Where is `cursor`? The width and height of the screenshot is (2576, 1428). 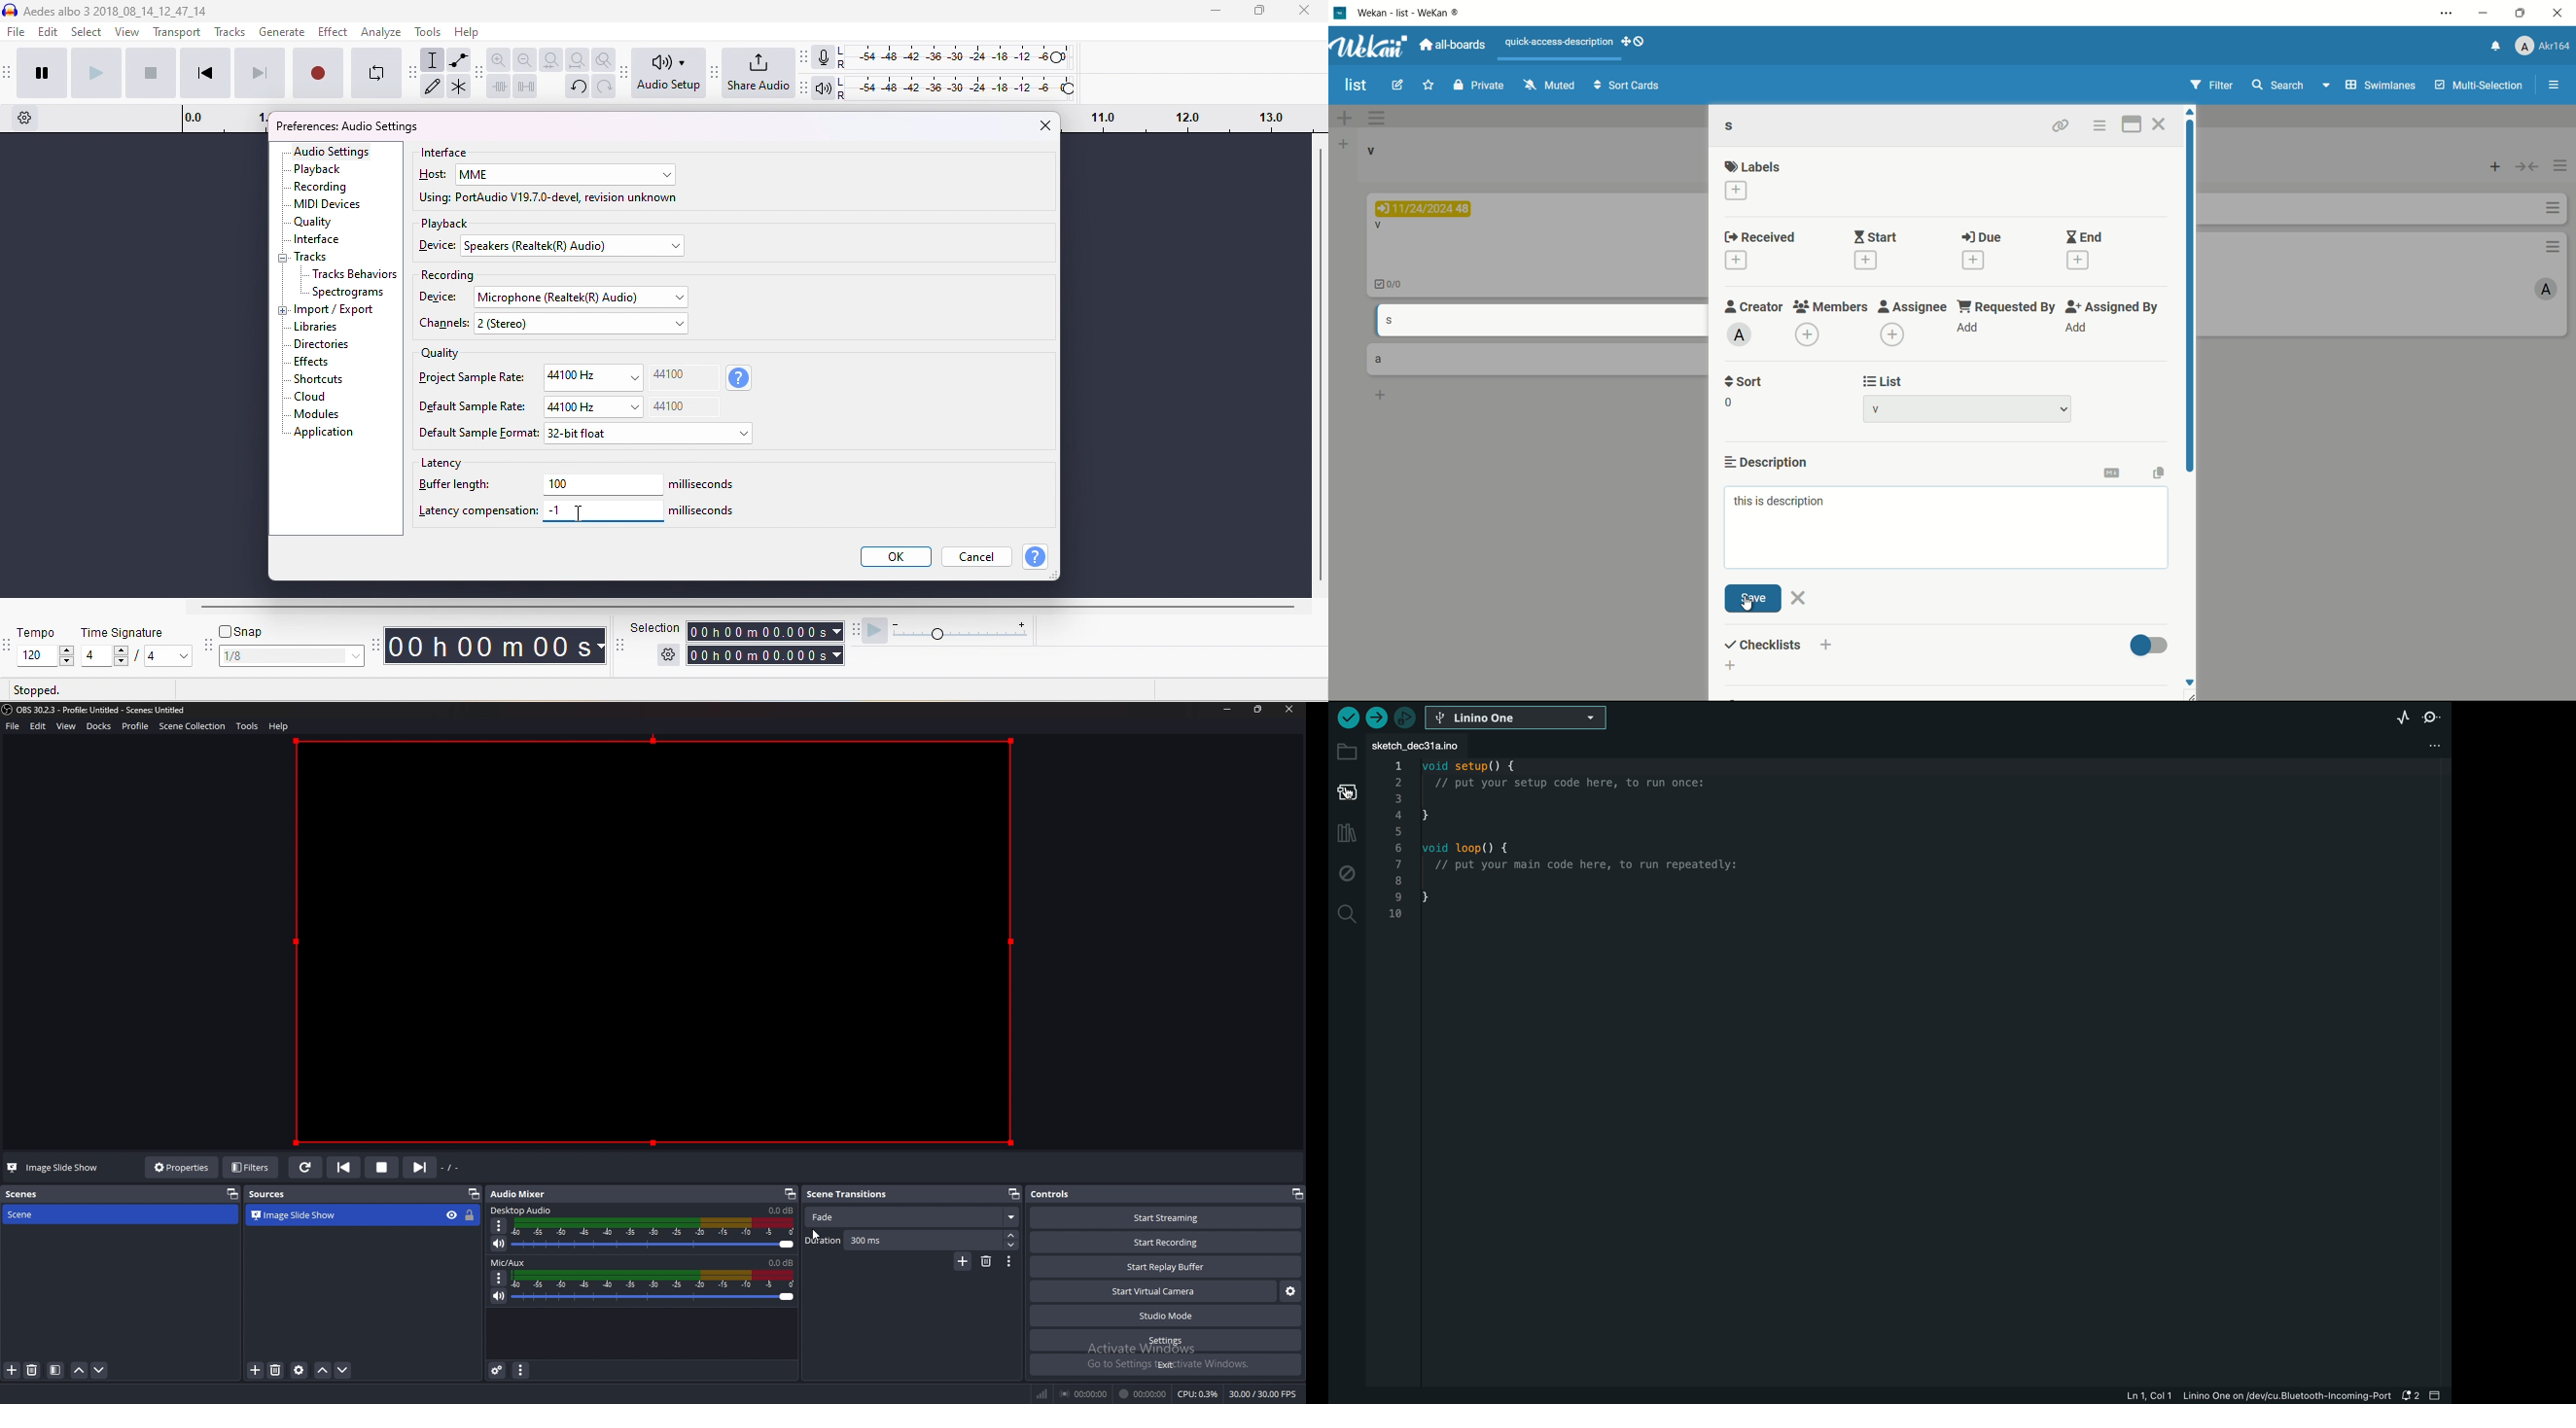 cursor is located at coordinates (820, 1233).